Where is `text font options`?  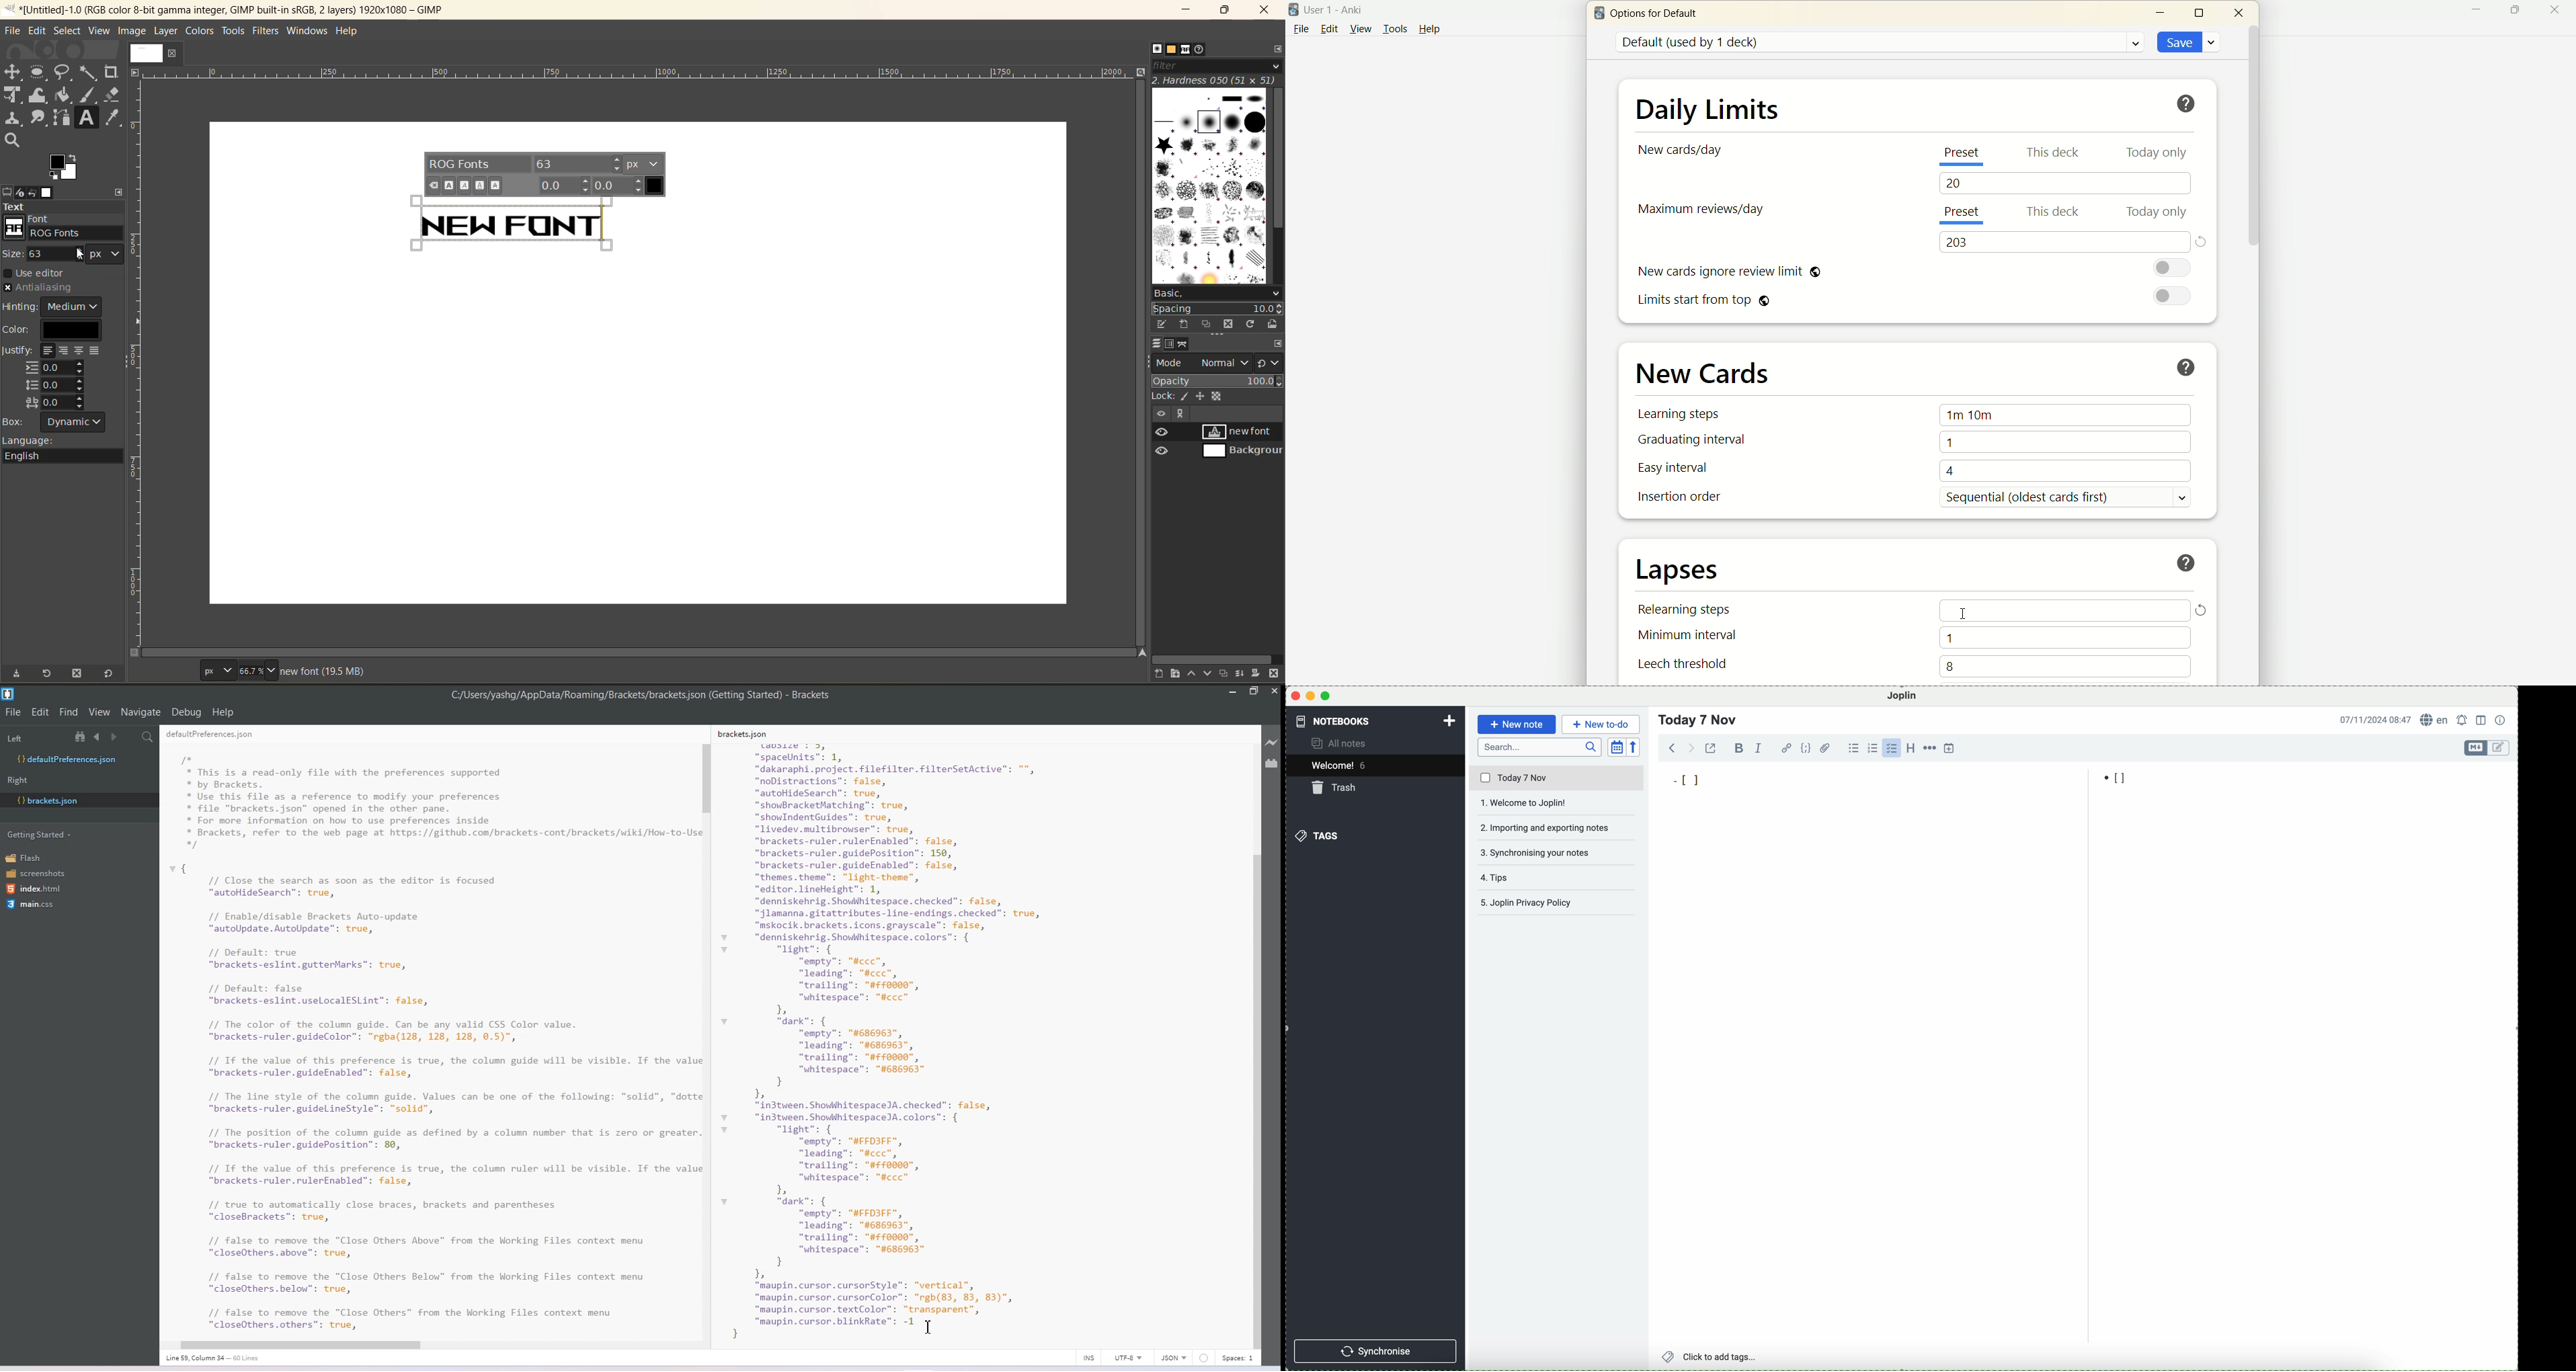
text font options is located at coordinates (546, 174).